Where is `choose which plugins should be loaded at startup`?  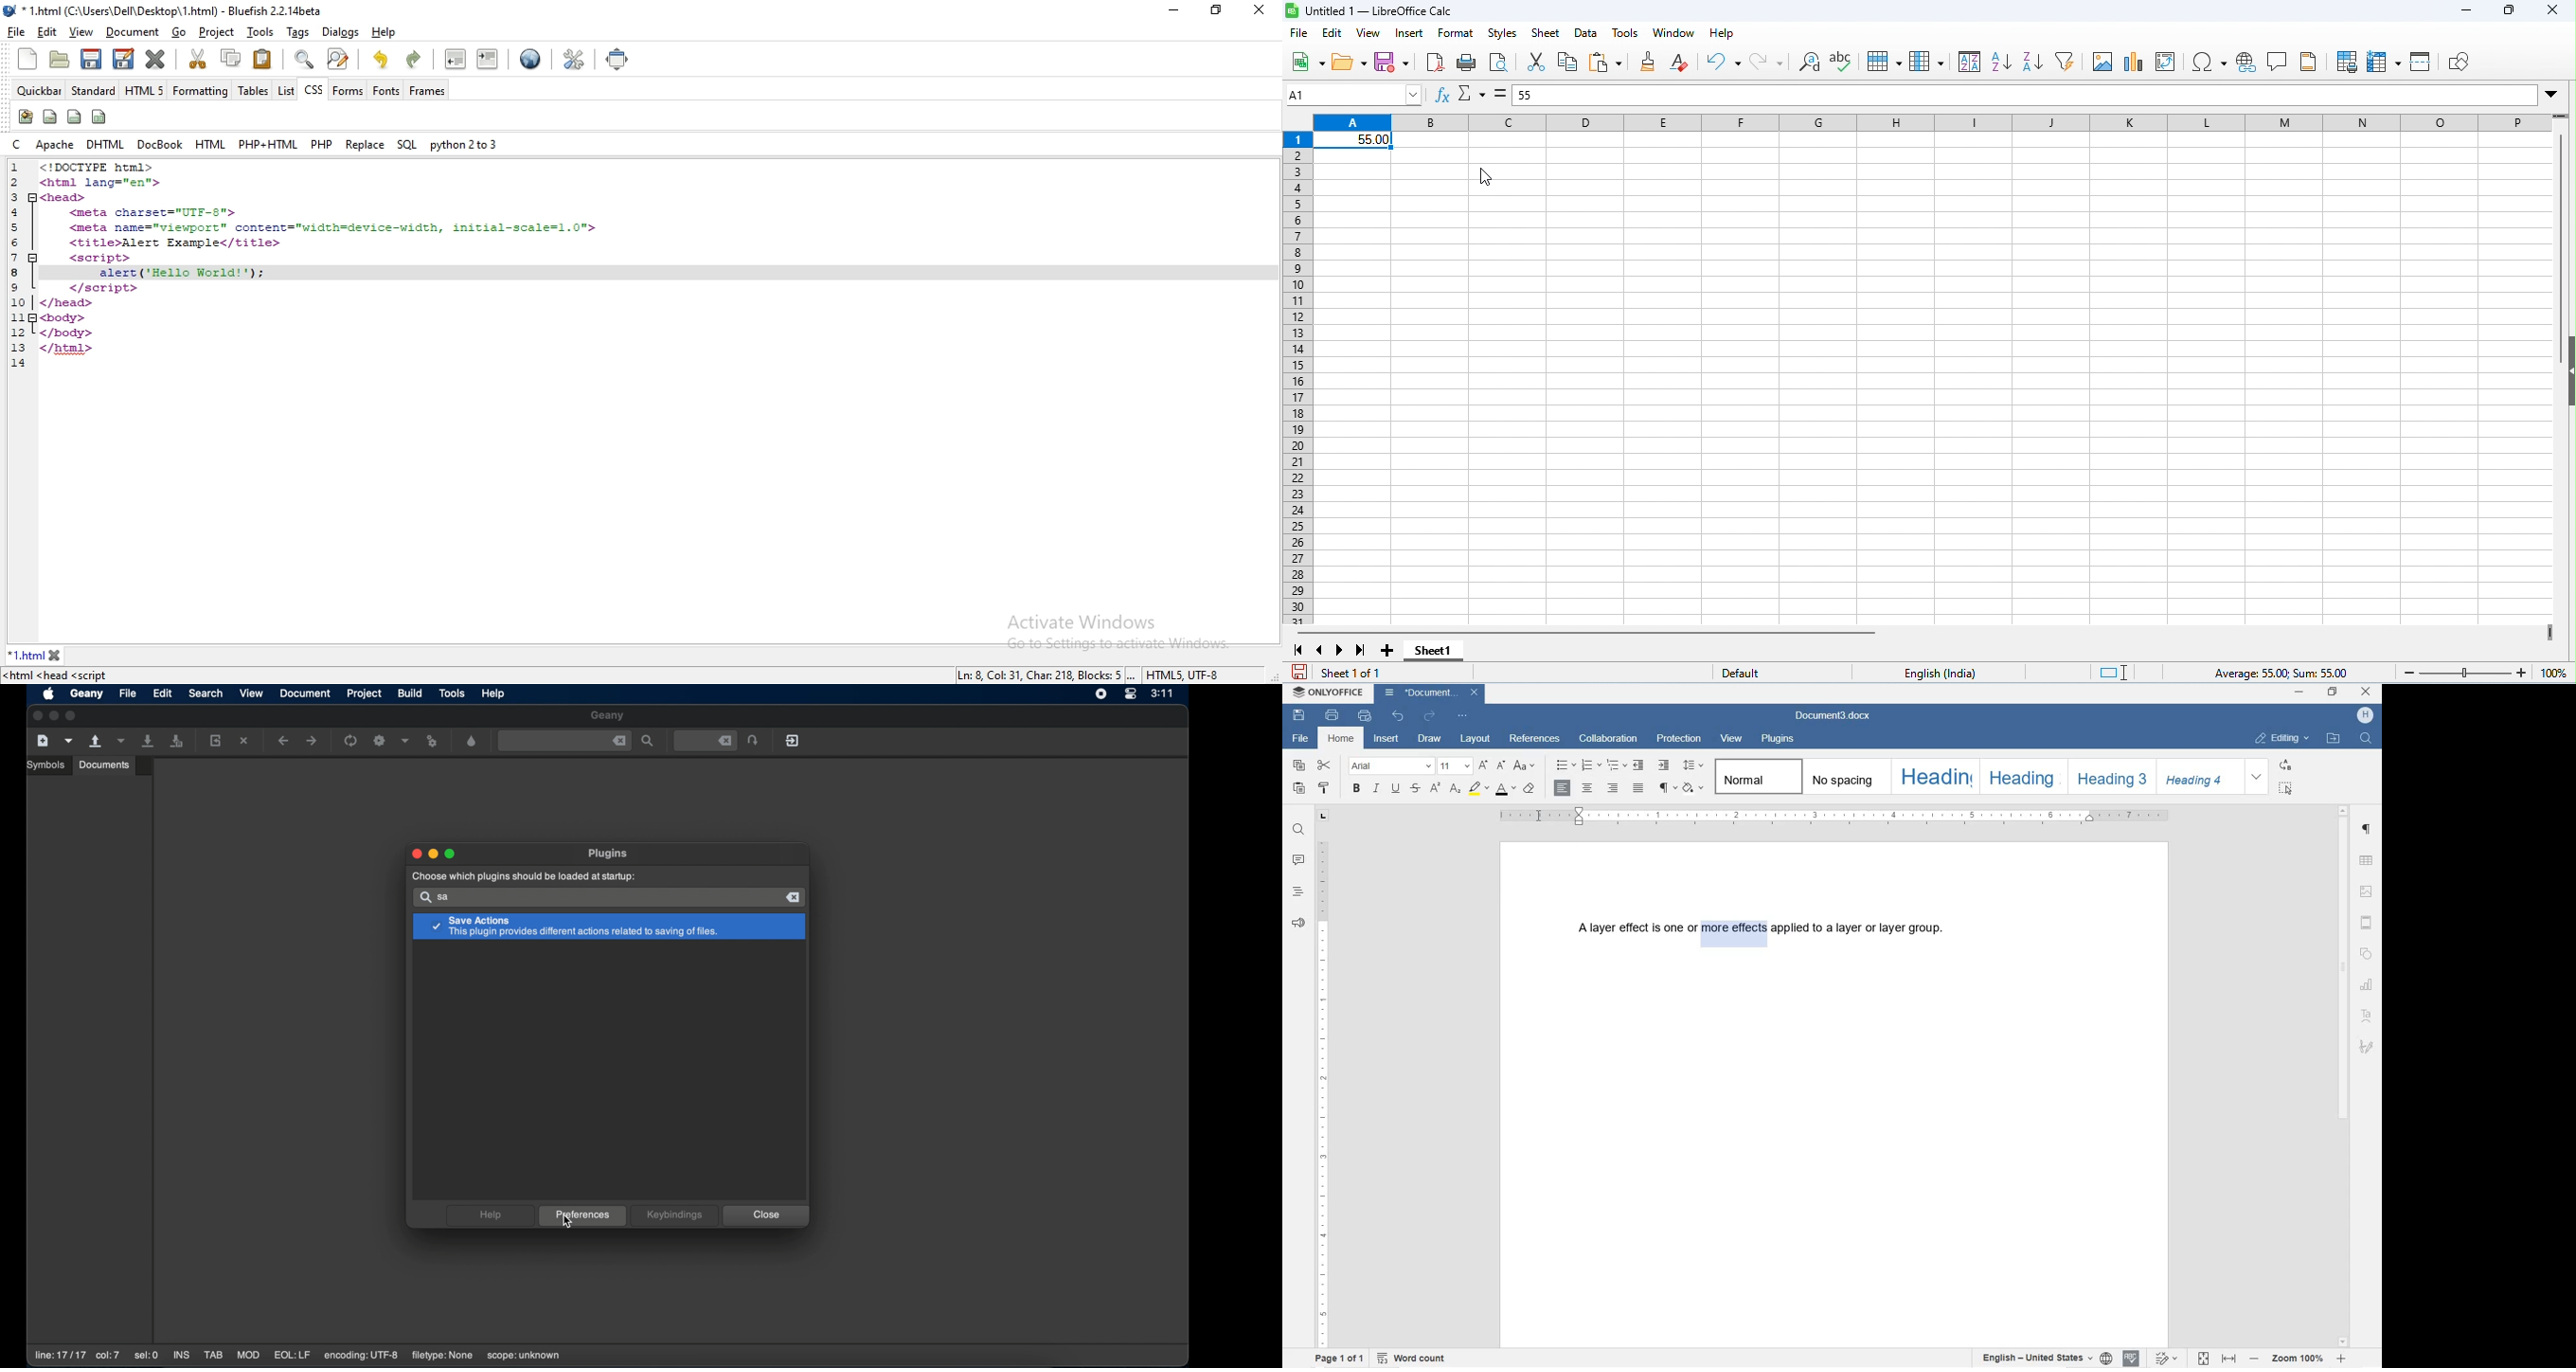 choose which plugins should be loaded at startup is located at coordinates (522, 877).